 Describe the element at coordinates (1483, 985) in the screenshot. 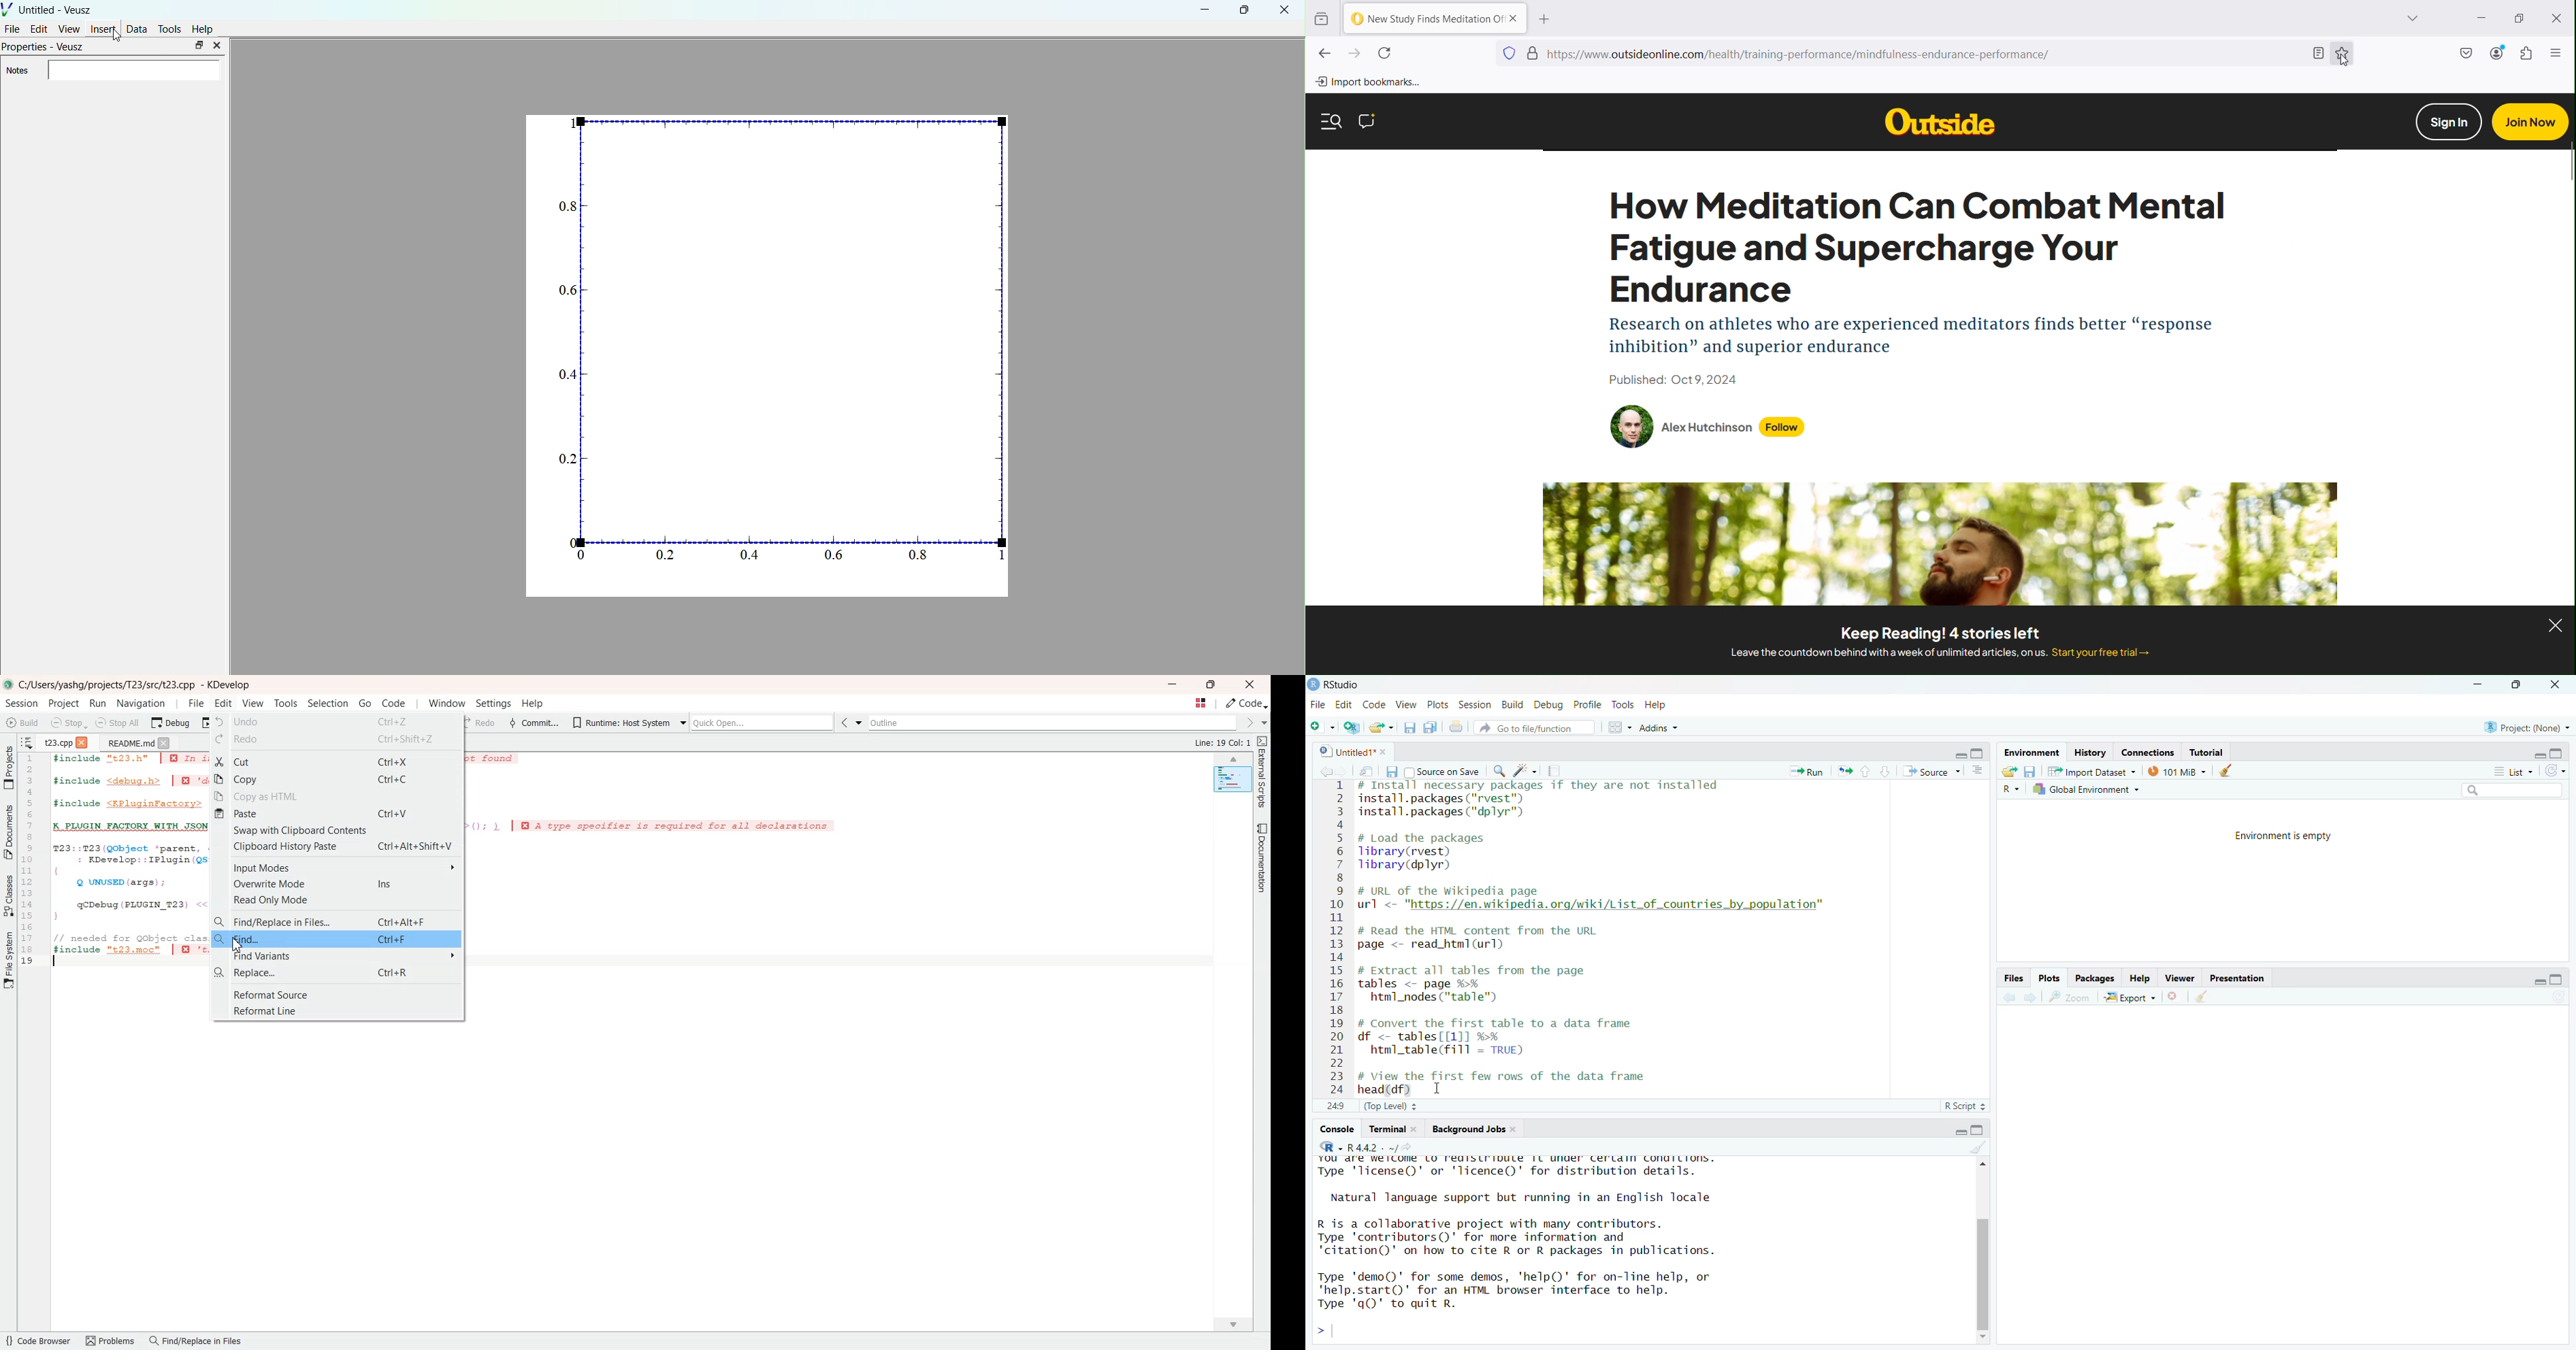

I see `# Extract all tables from the page tables <- page %>% htm1_nodes ("table")` at that location.